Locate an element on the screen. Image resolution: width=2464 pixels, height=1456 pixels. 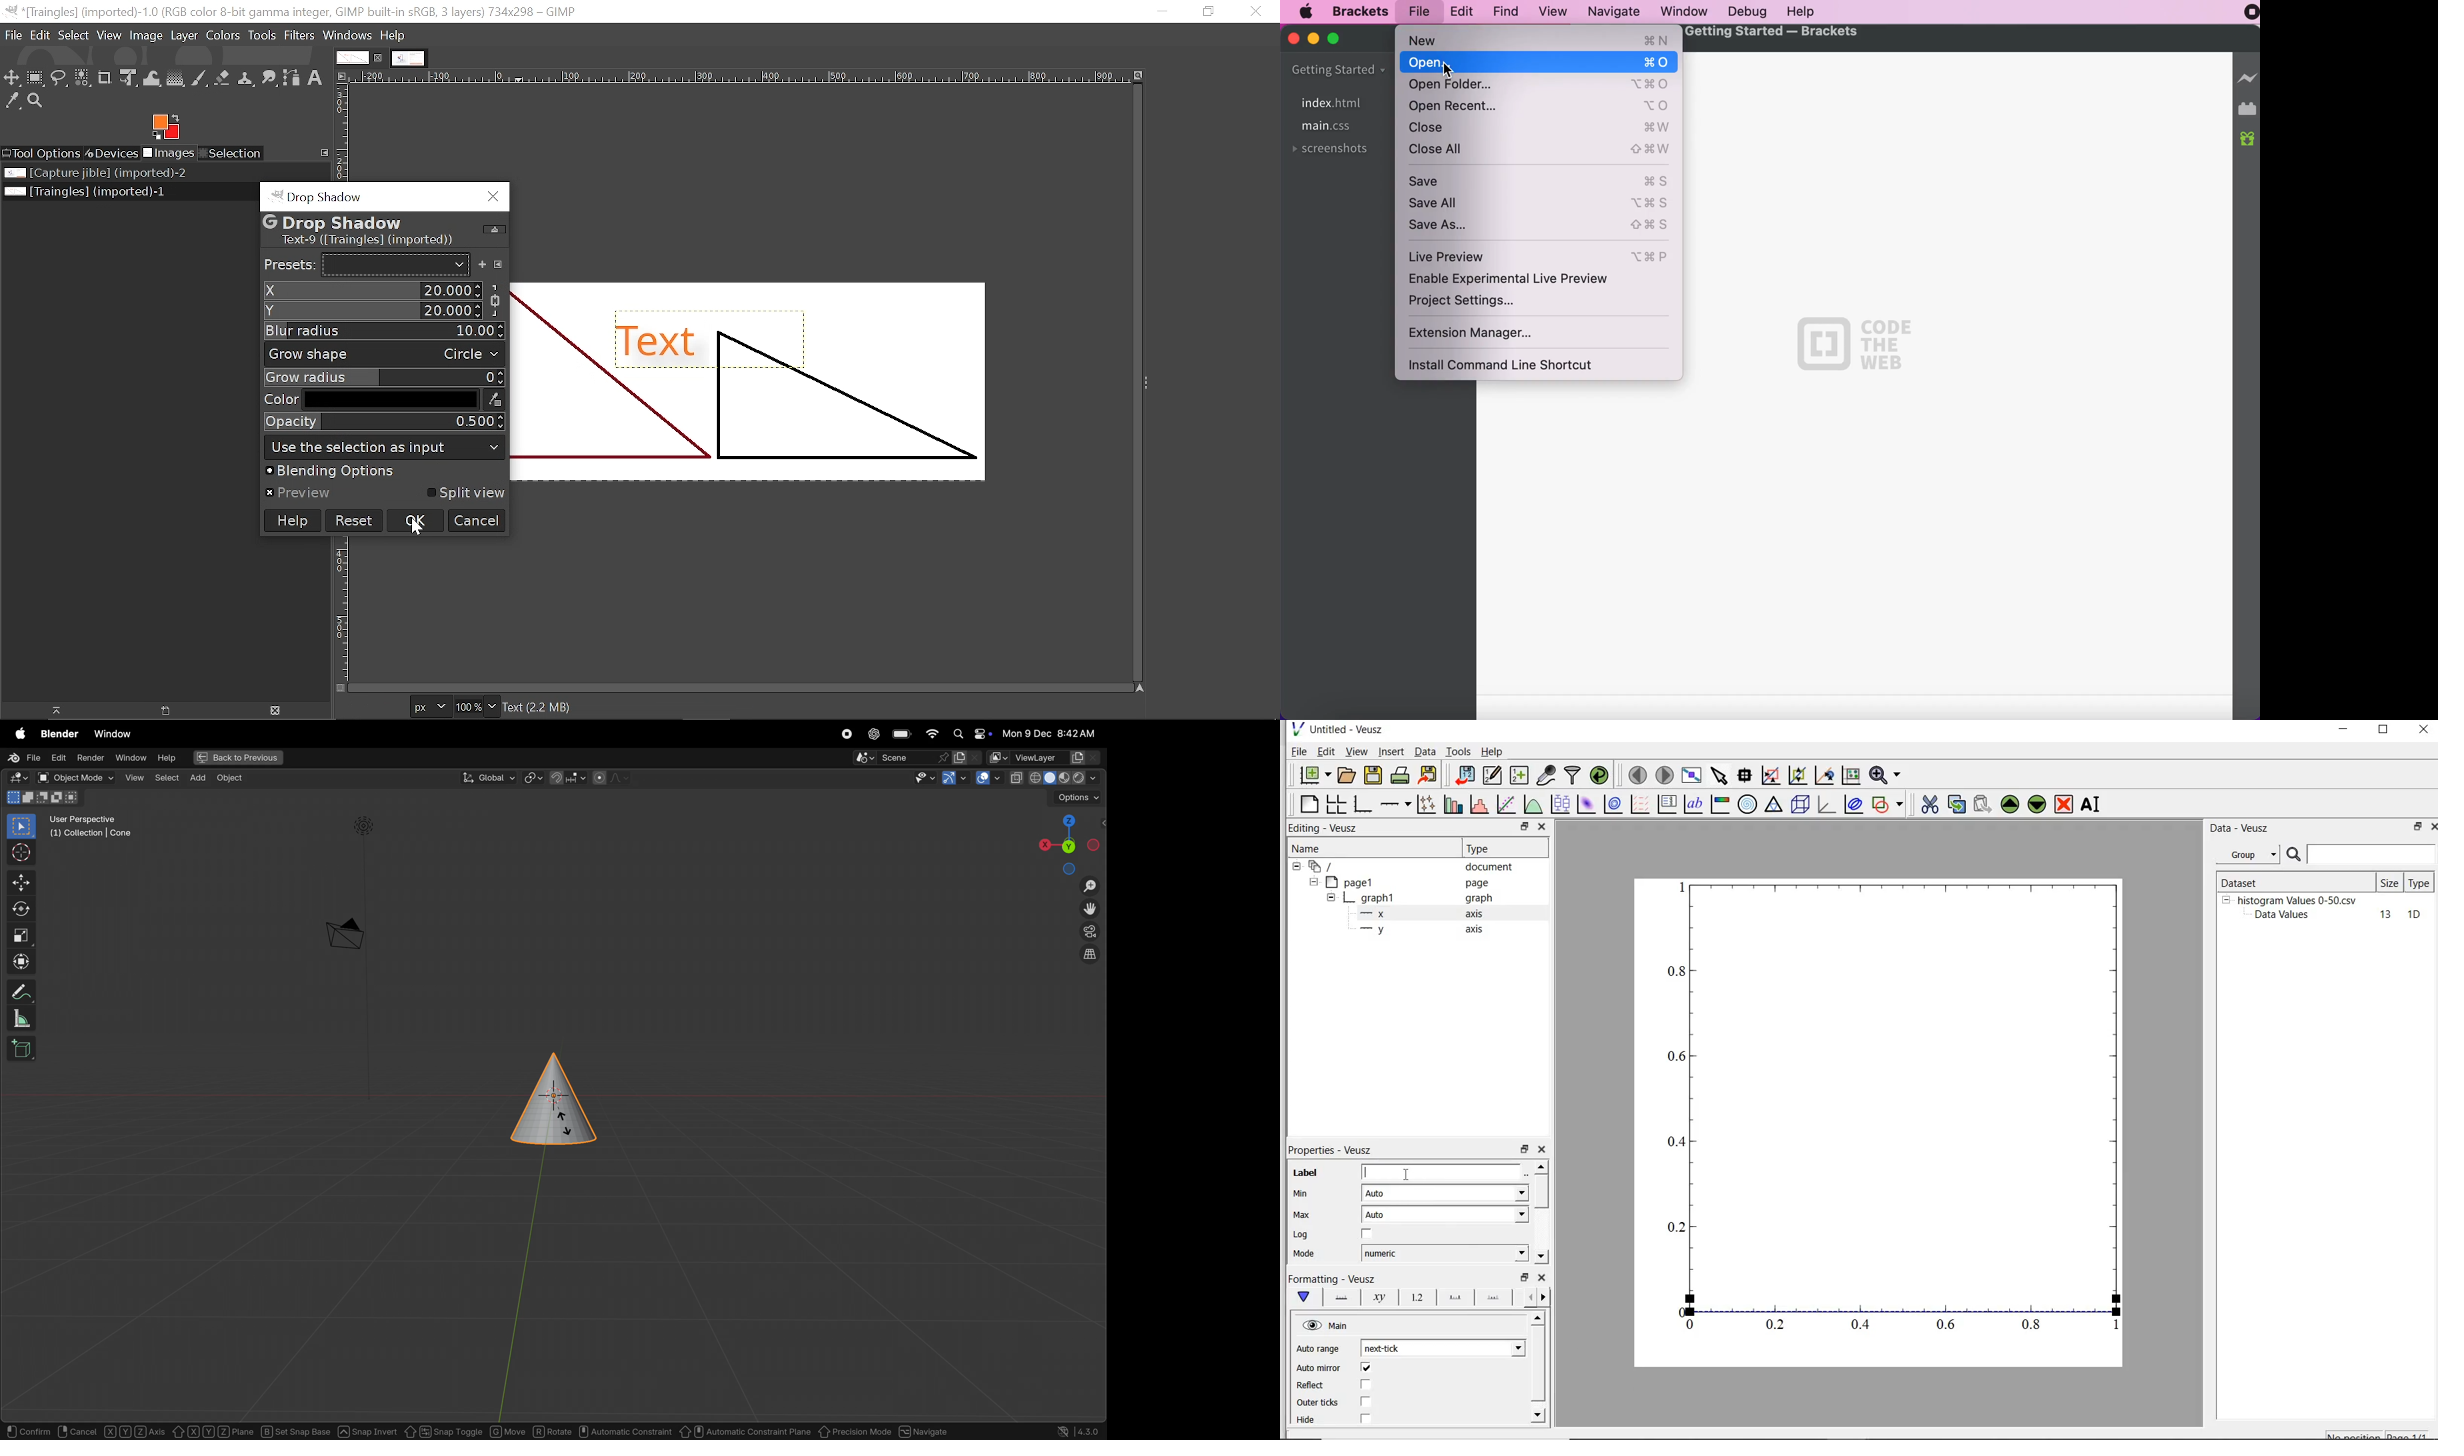
Navigate is located at coordinates (925, 1432).